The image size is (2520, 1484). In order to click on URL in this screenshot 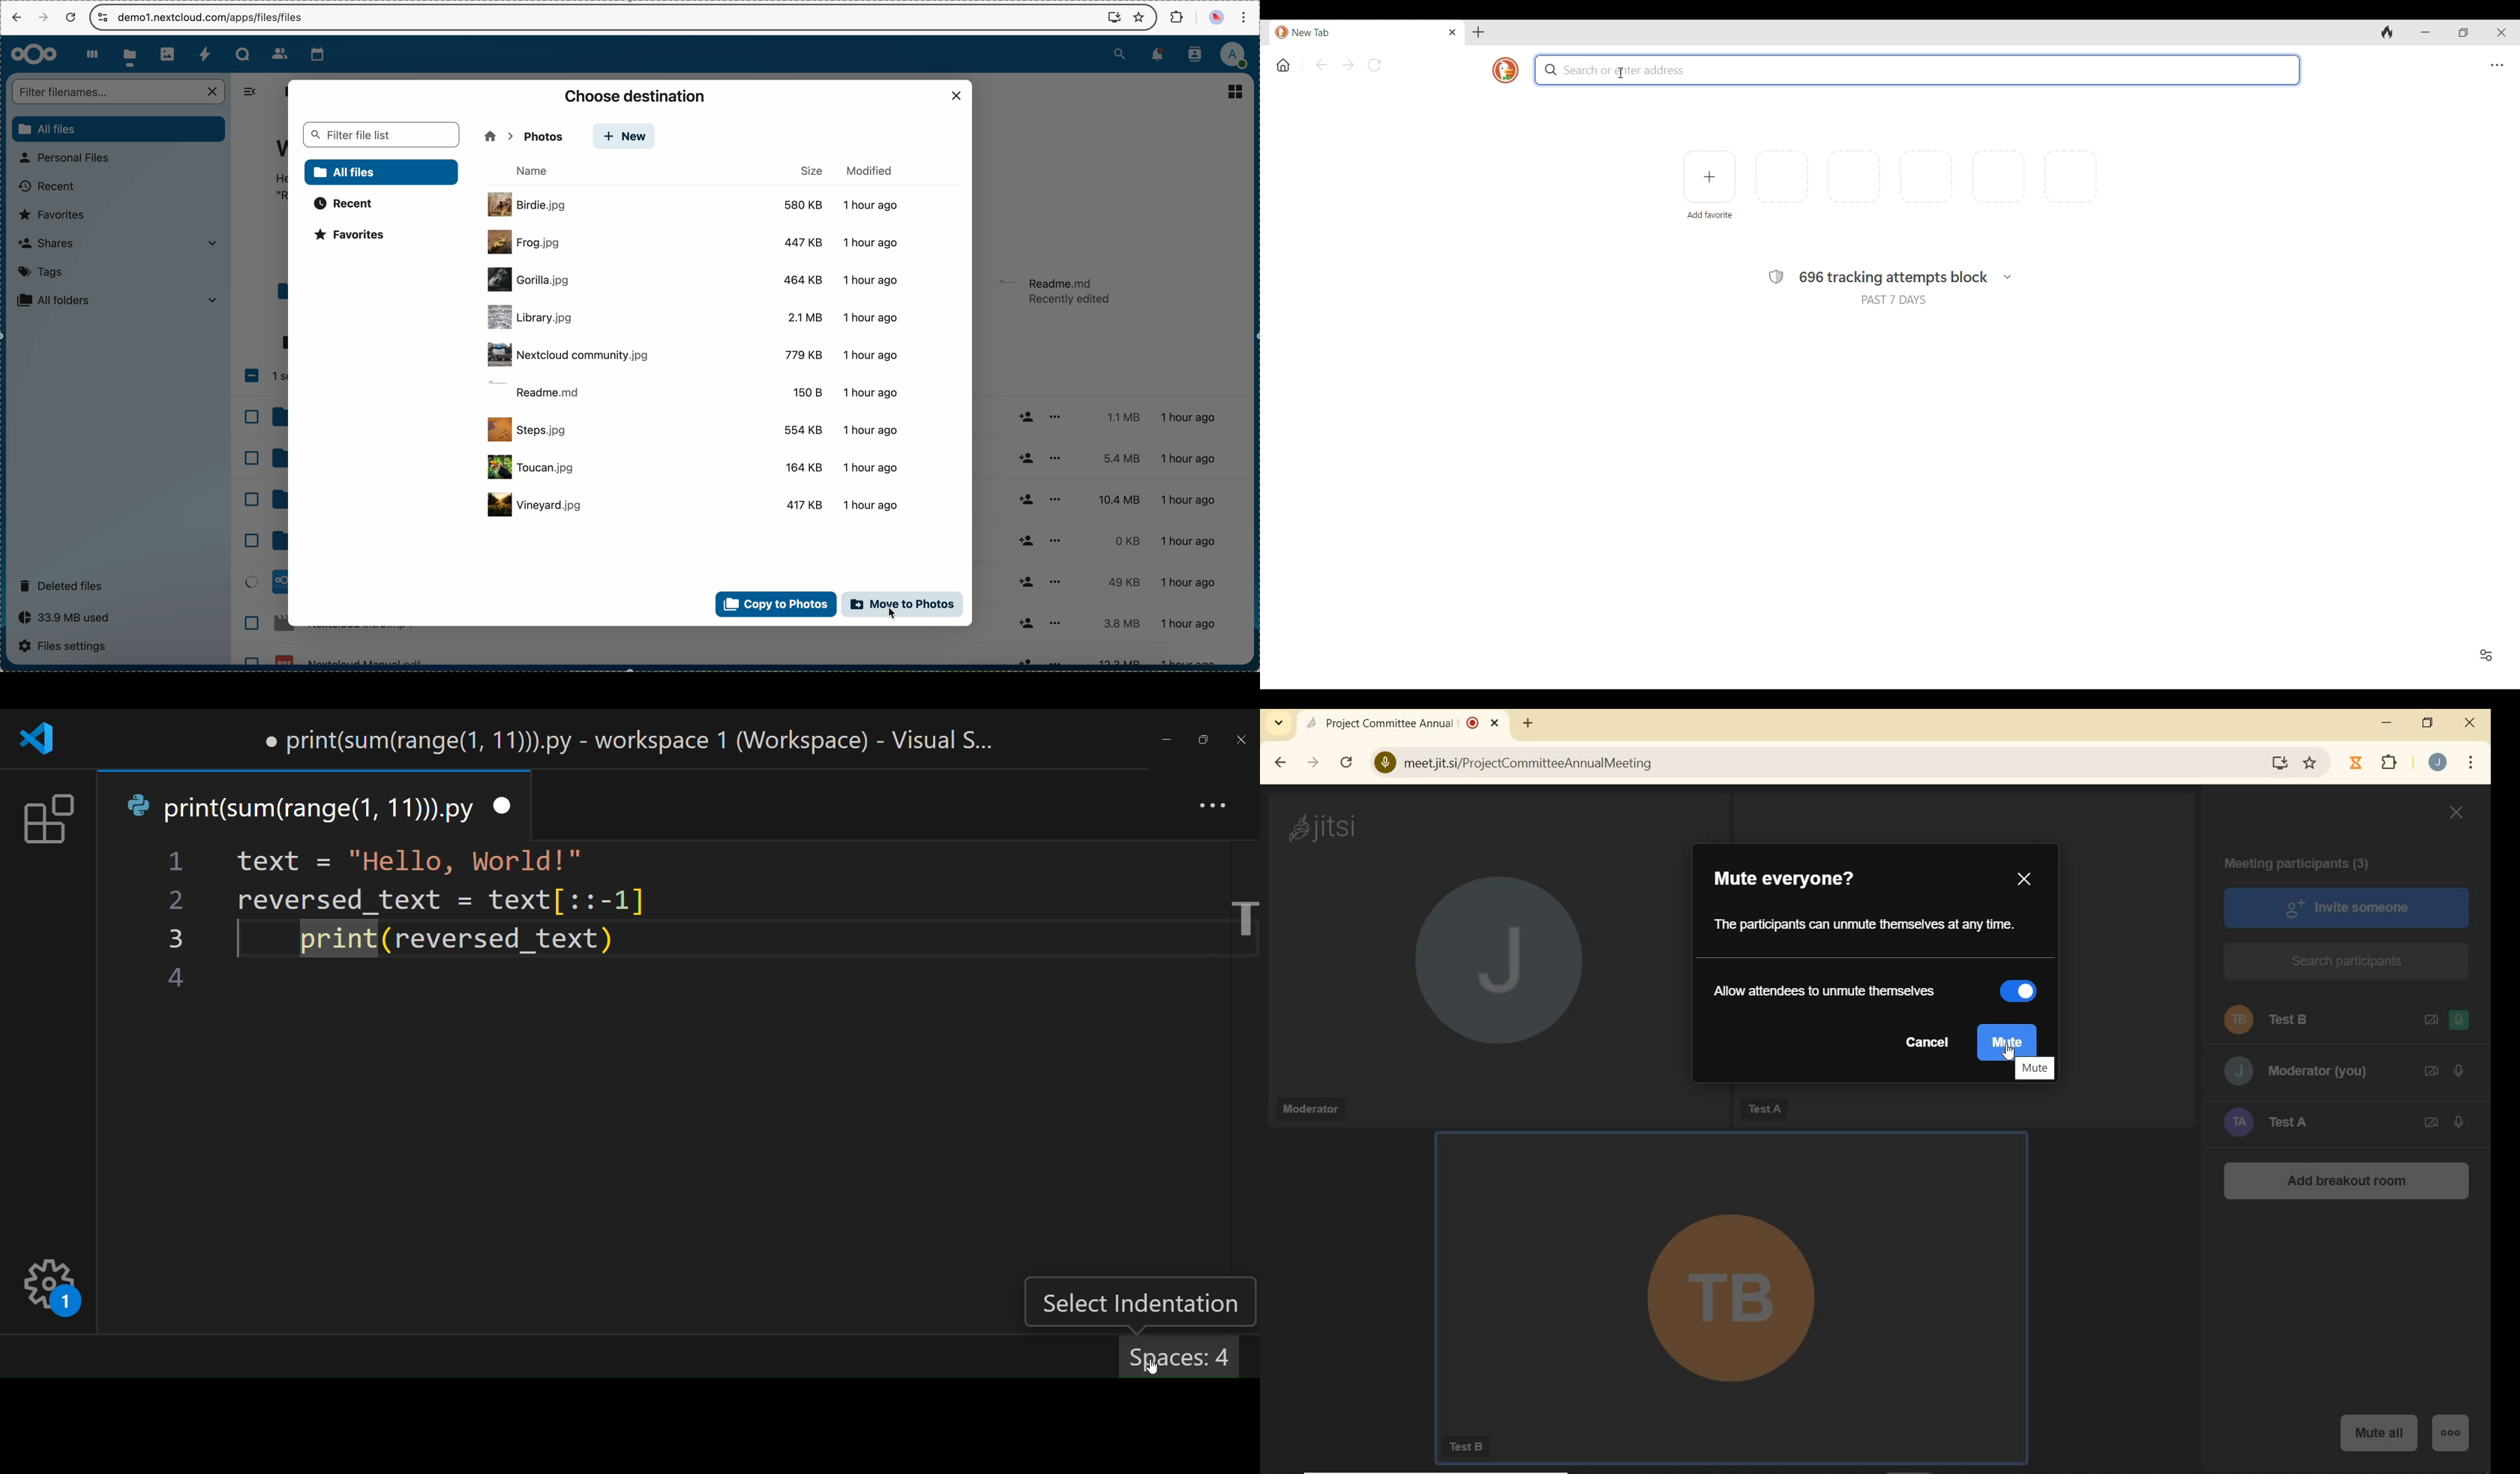, I will do `click(213, 17)`.